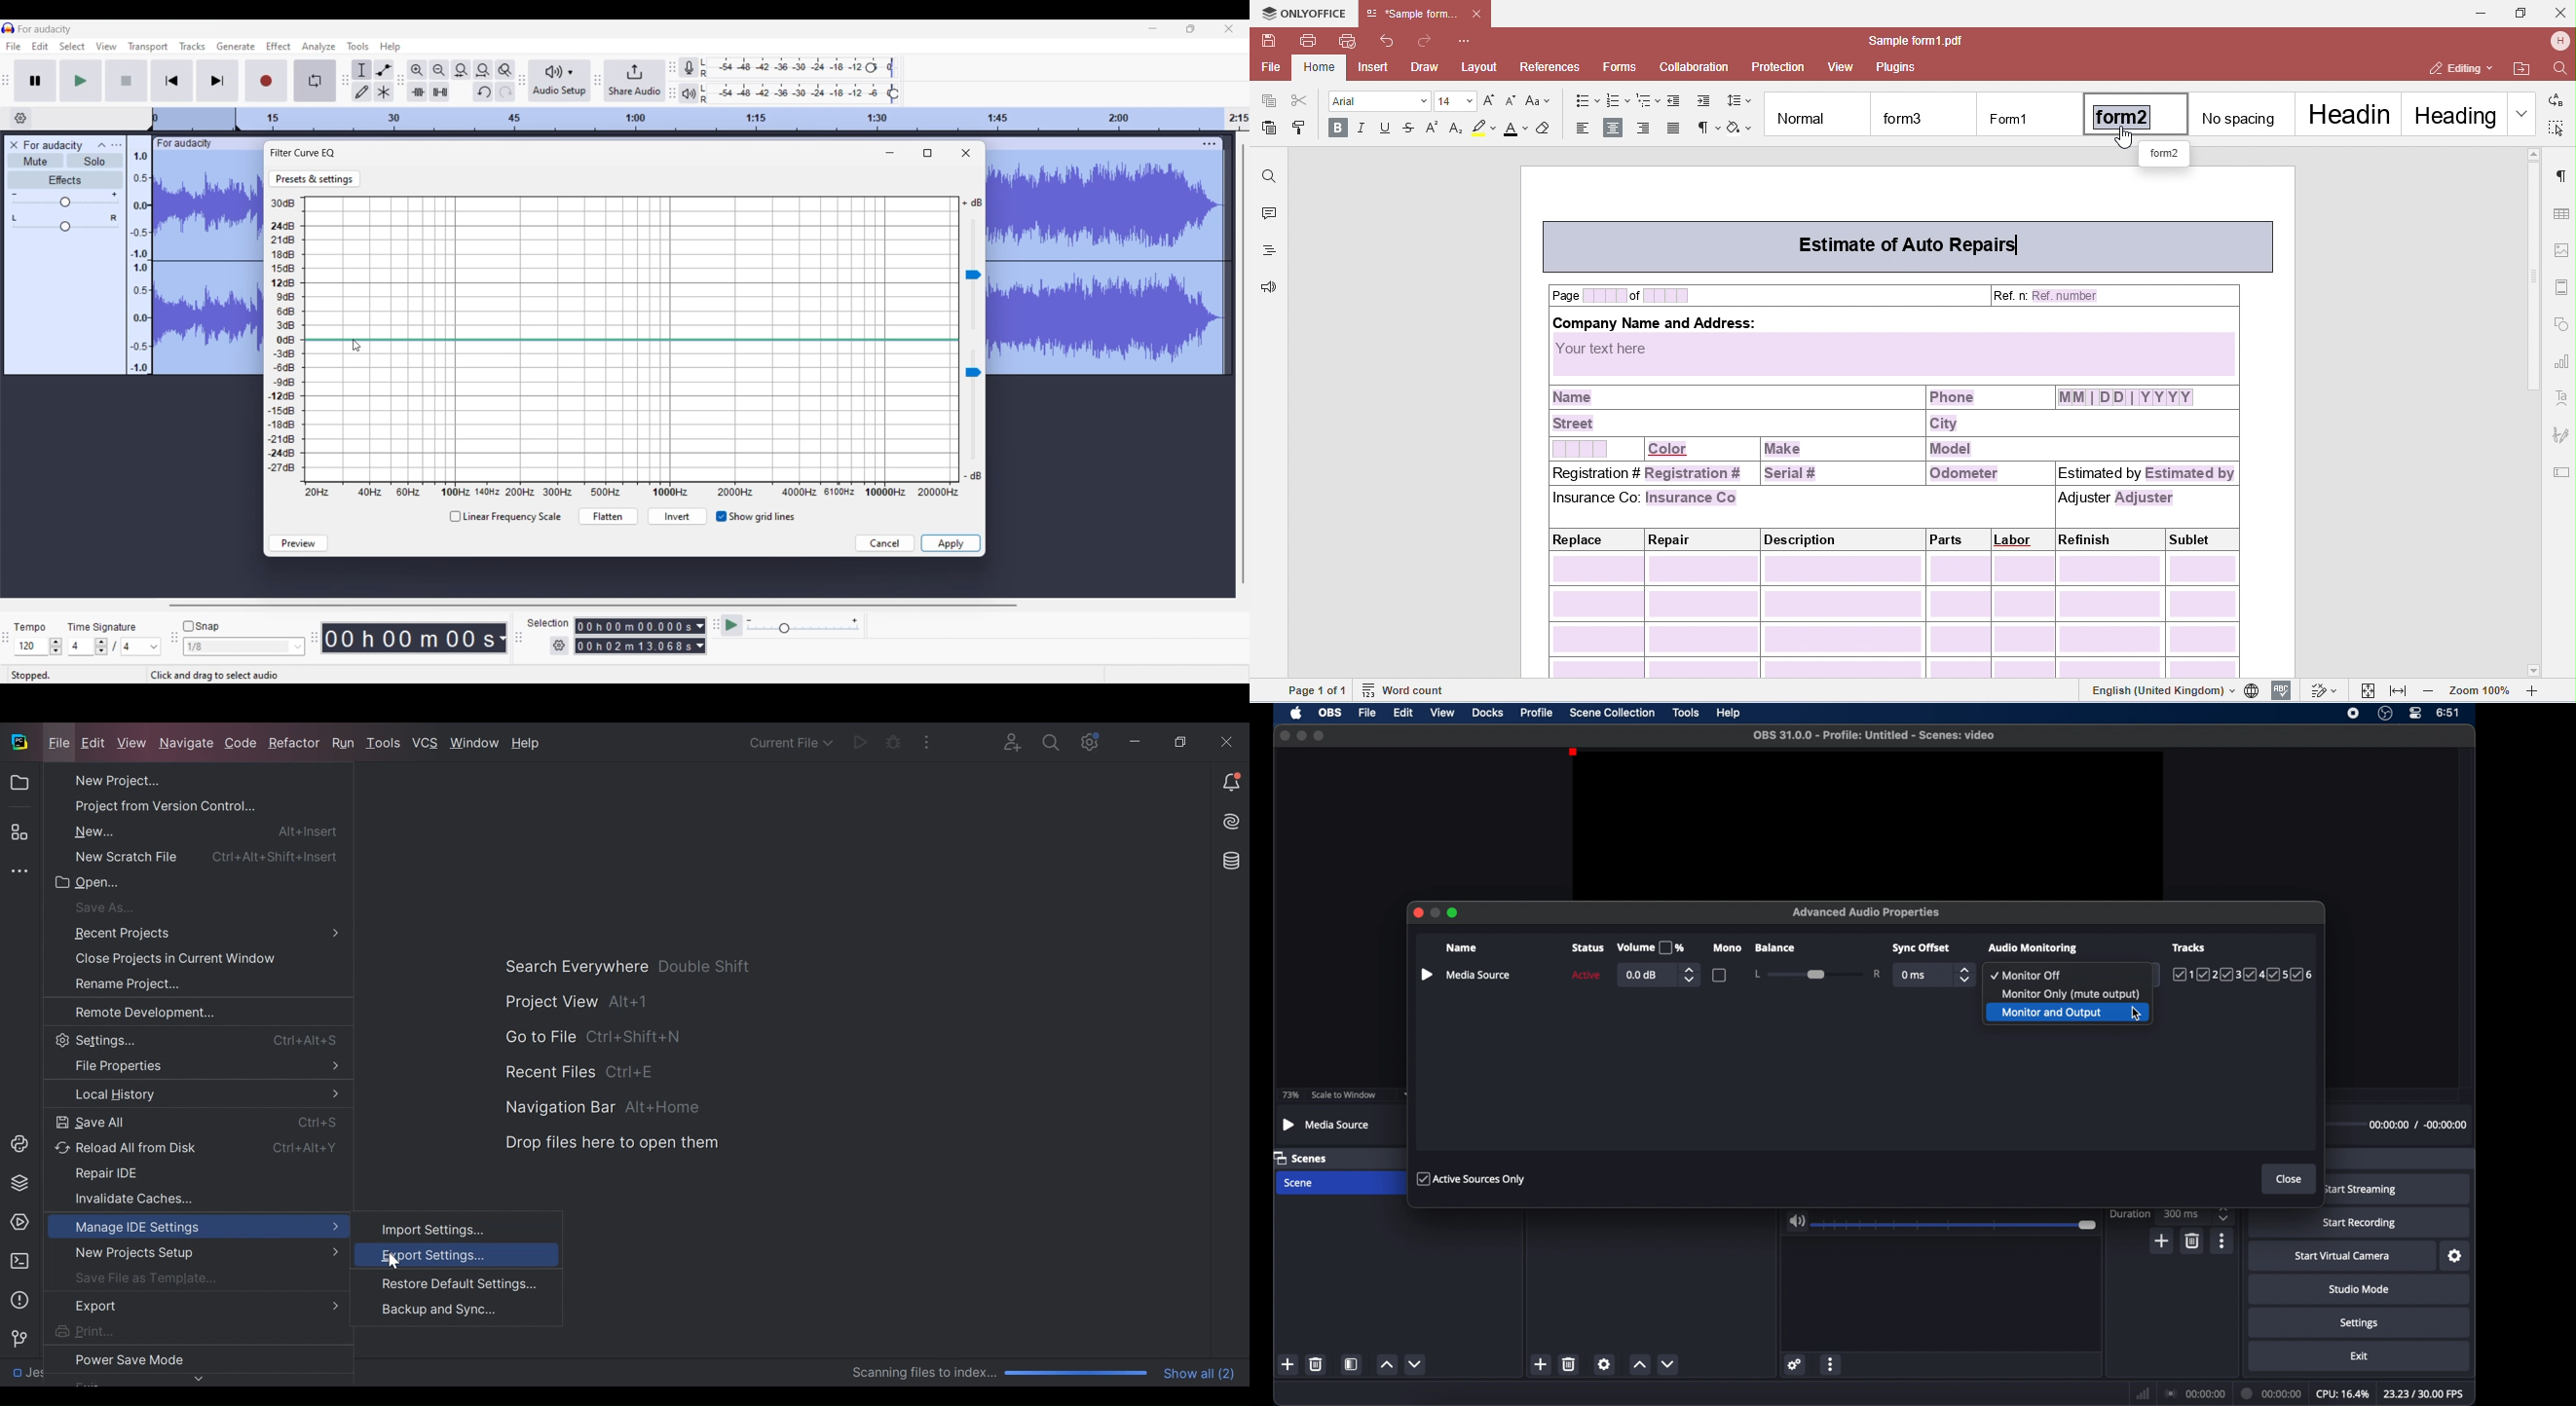  What do you see at coordinates (1727, 948) in the screenshot?
I see `mono` at bounding box center [1727, 948].